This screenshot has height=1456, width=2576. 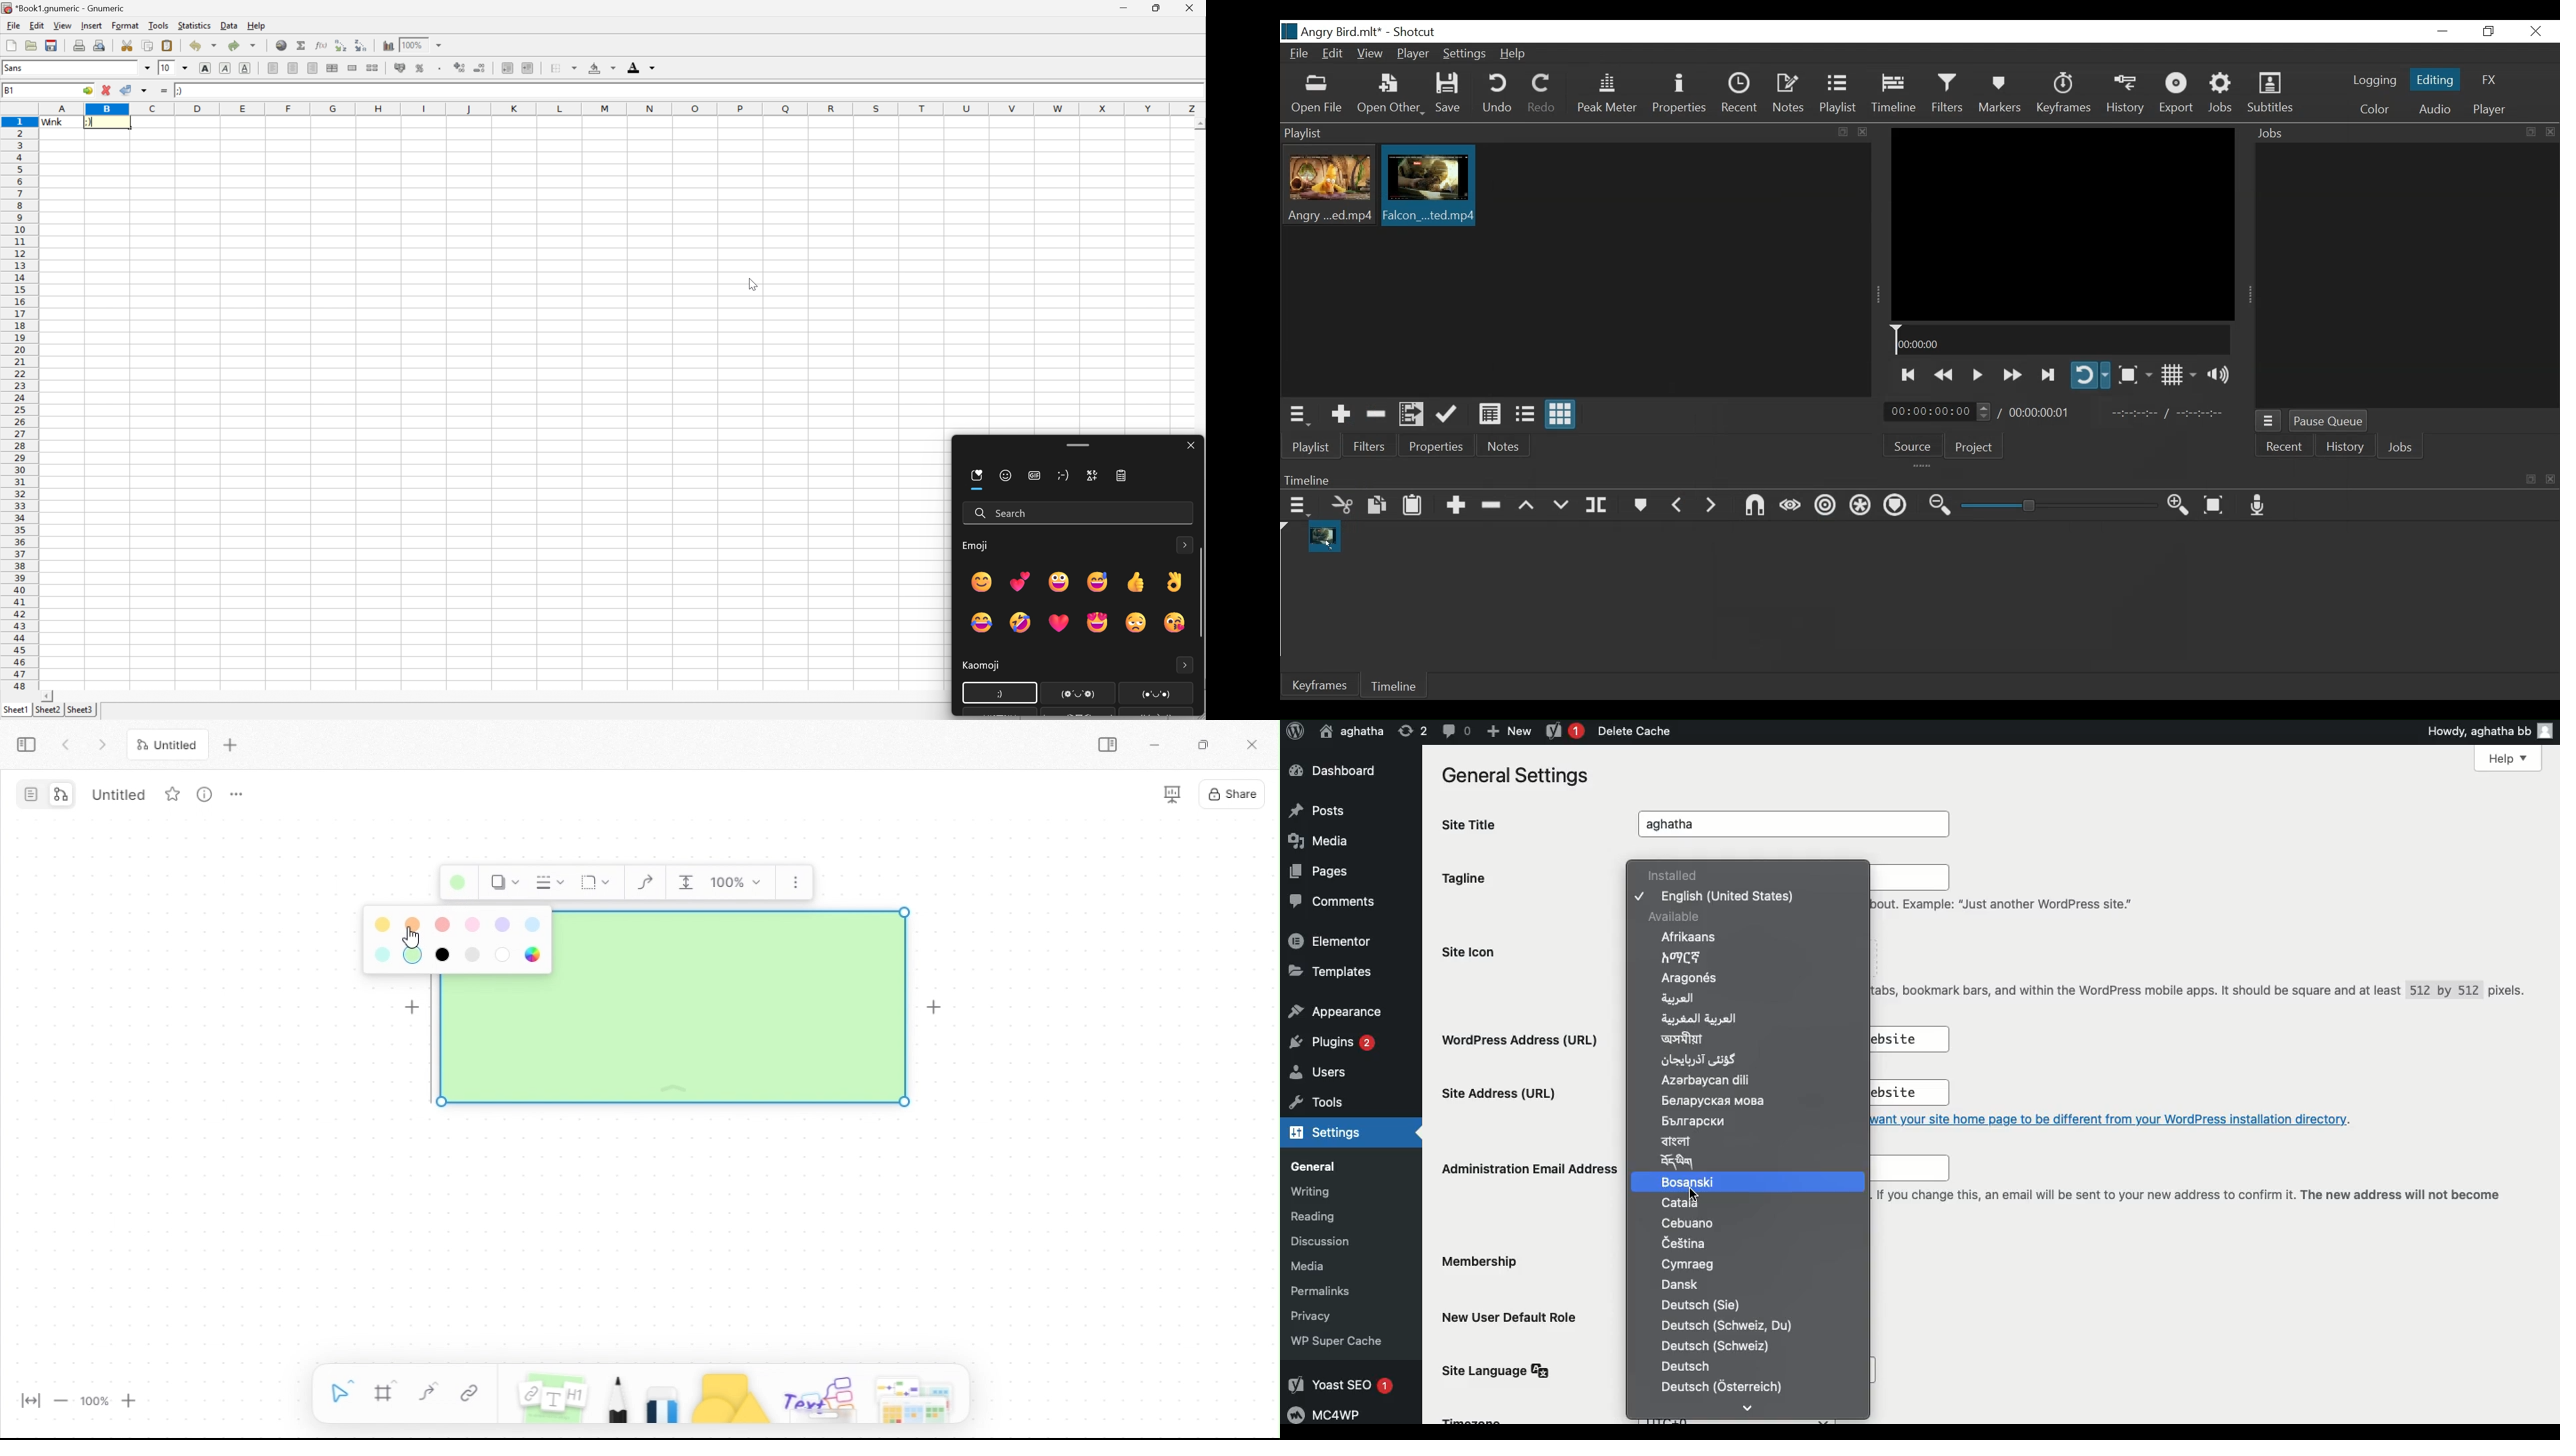 I want to click on Remove cut, so click(x=1493, y=506).